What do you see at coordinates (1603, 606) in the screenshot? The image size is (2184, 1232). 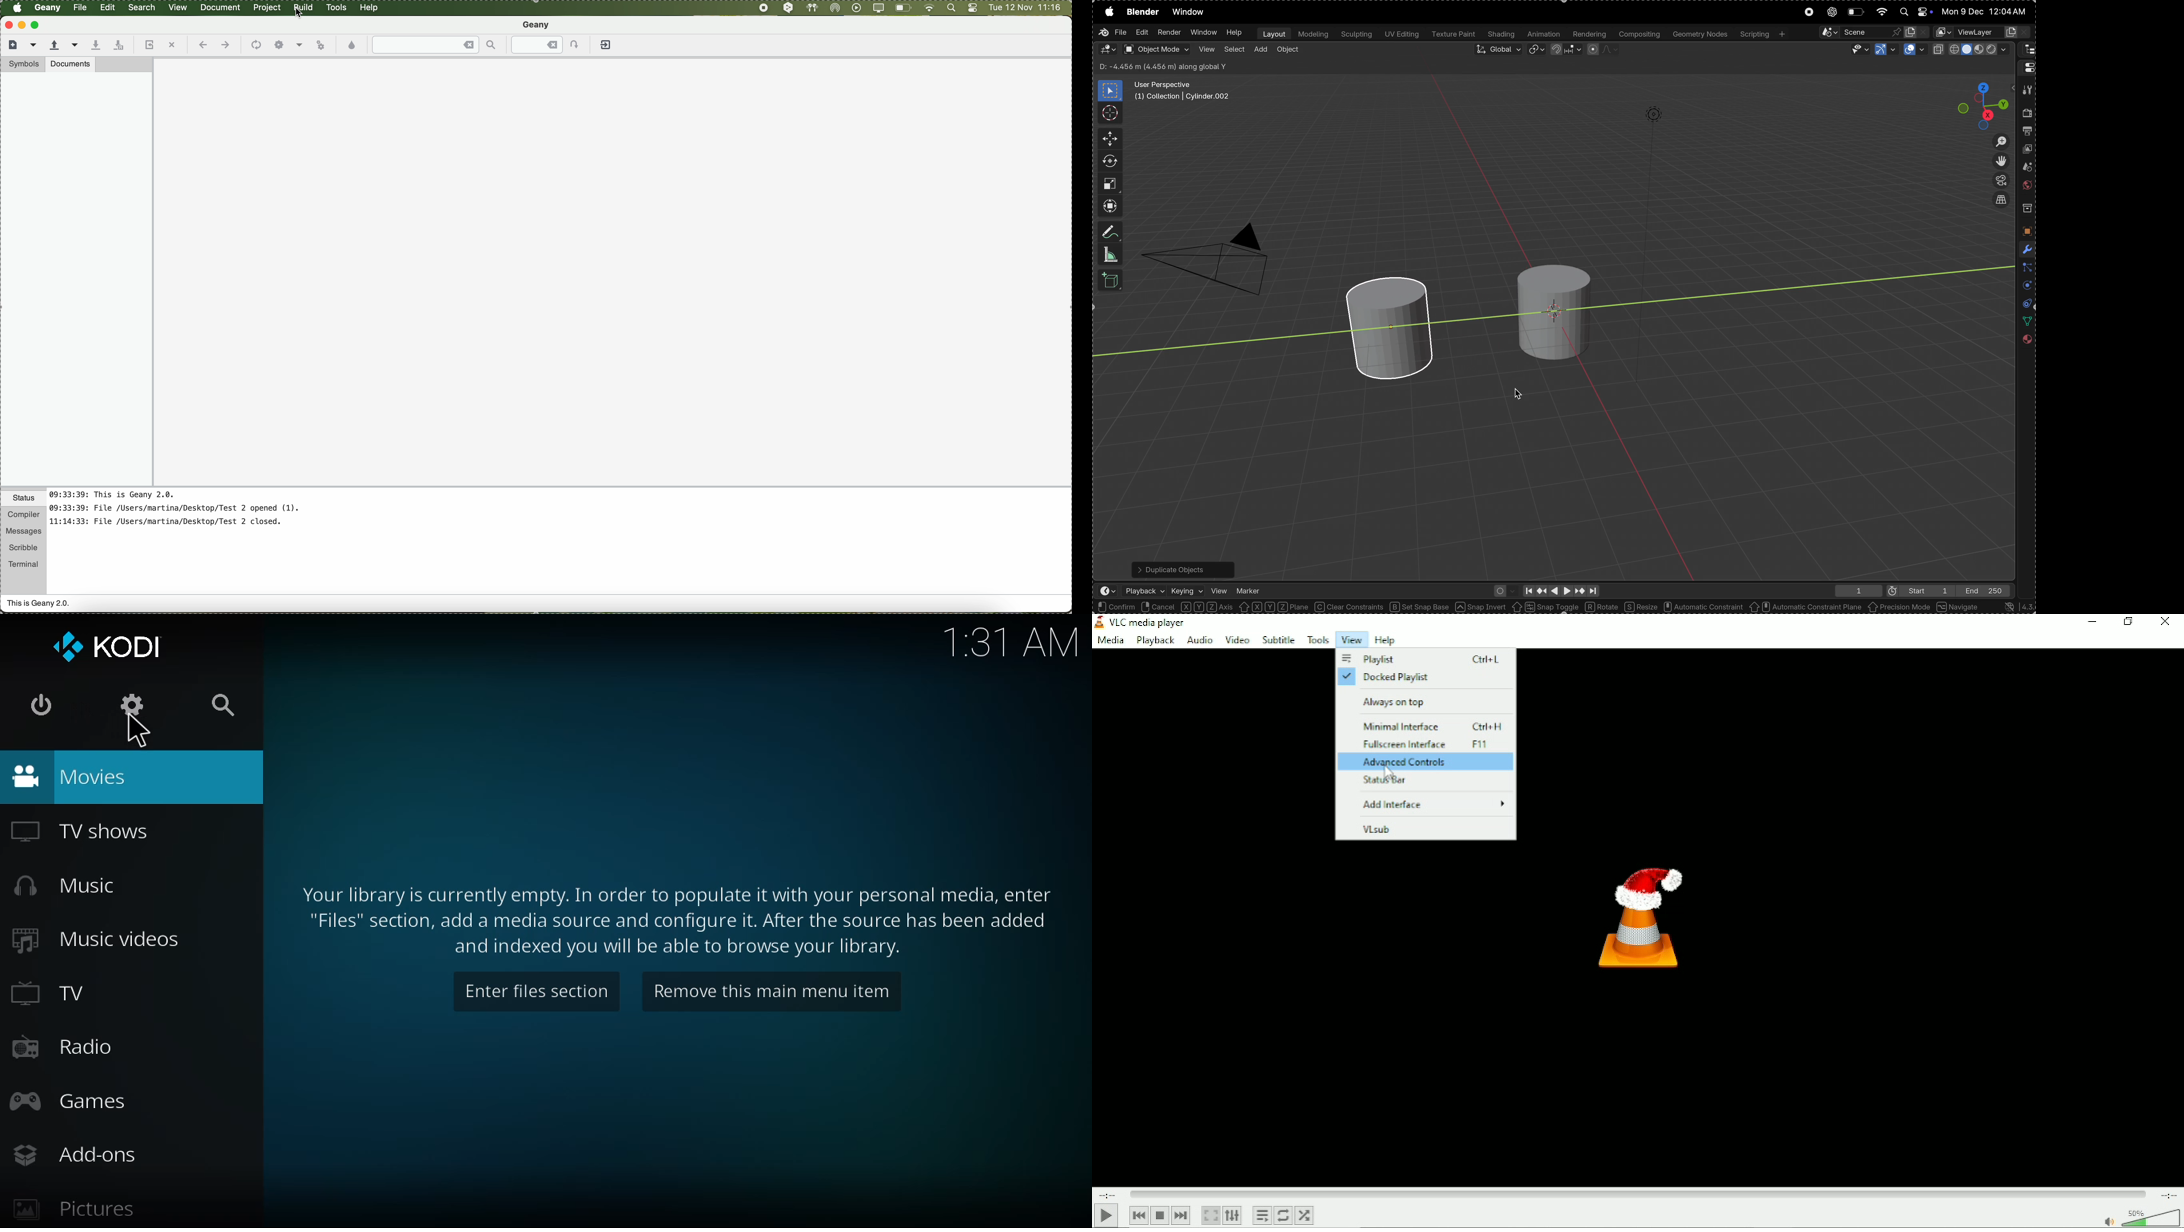 I see `rotate` at bounding box center [1603, 606].